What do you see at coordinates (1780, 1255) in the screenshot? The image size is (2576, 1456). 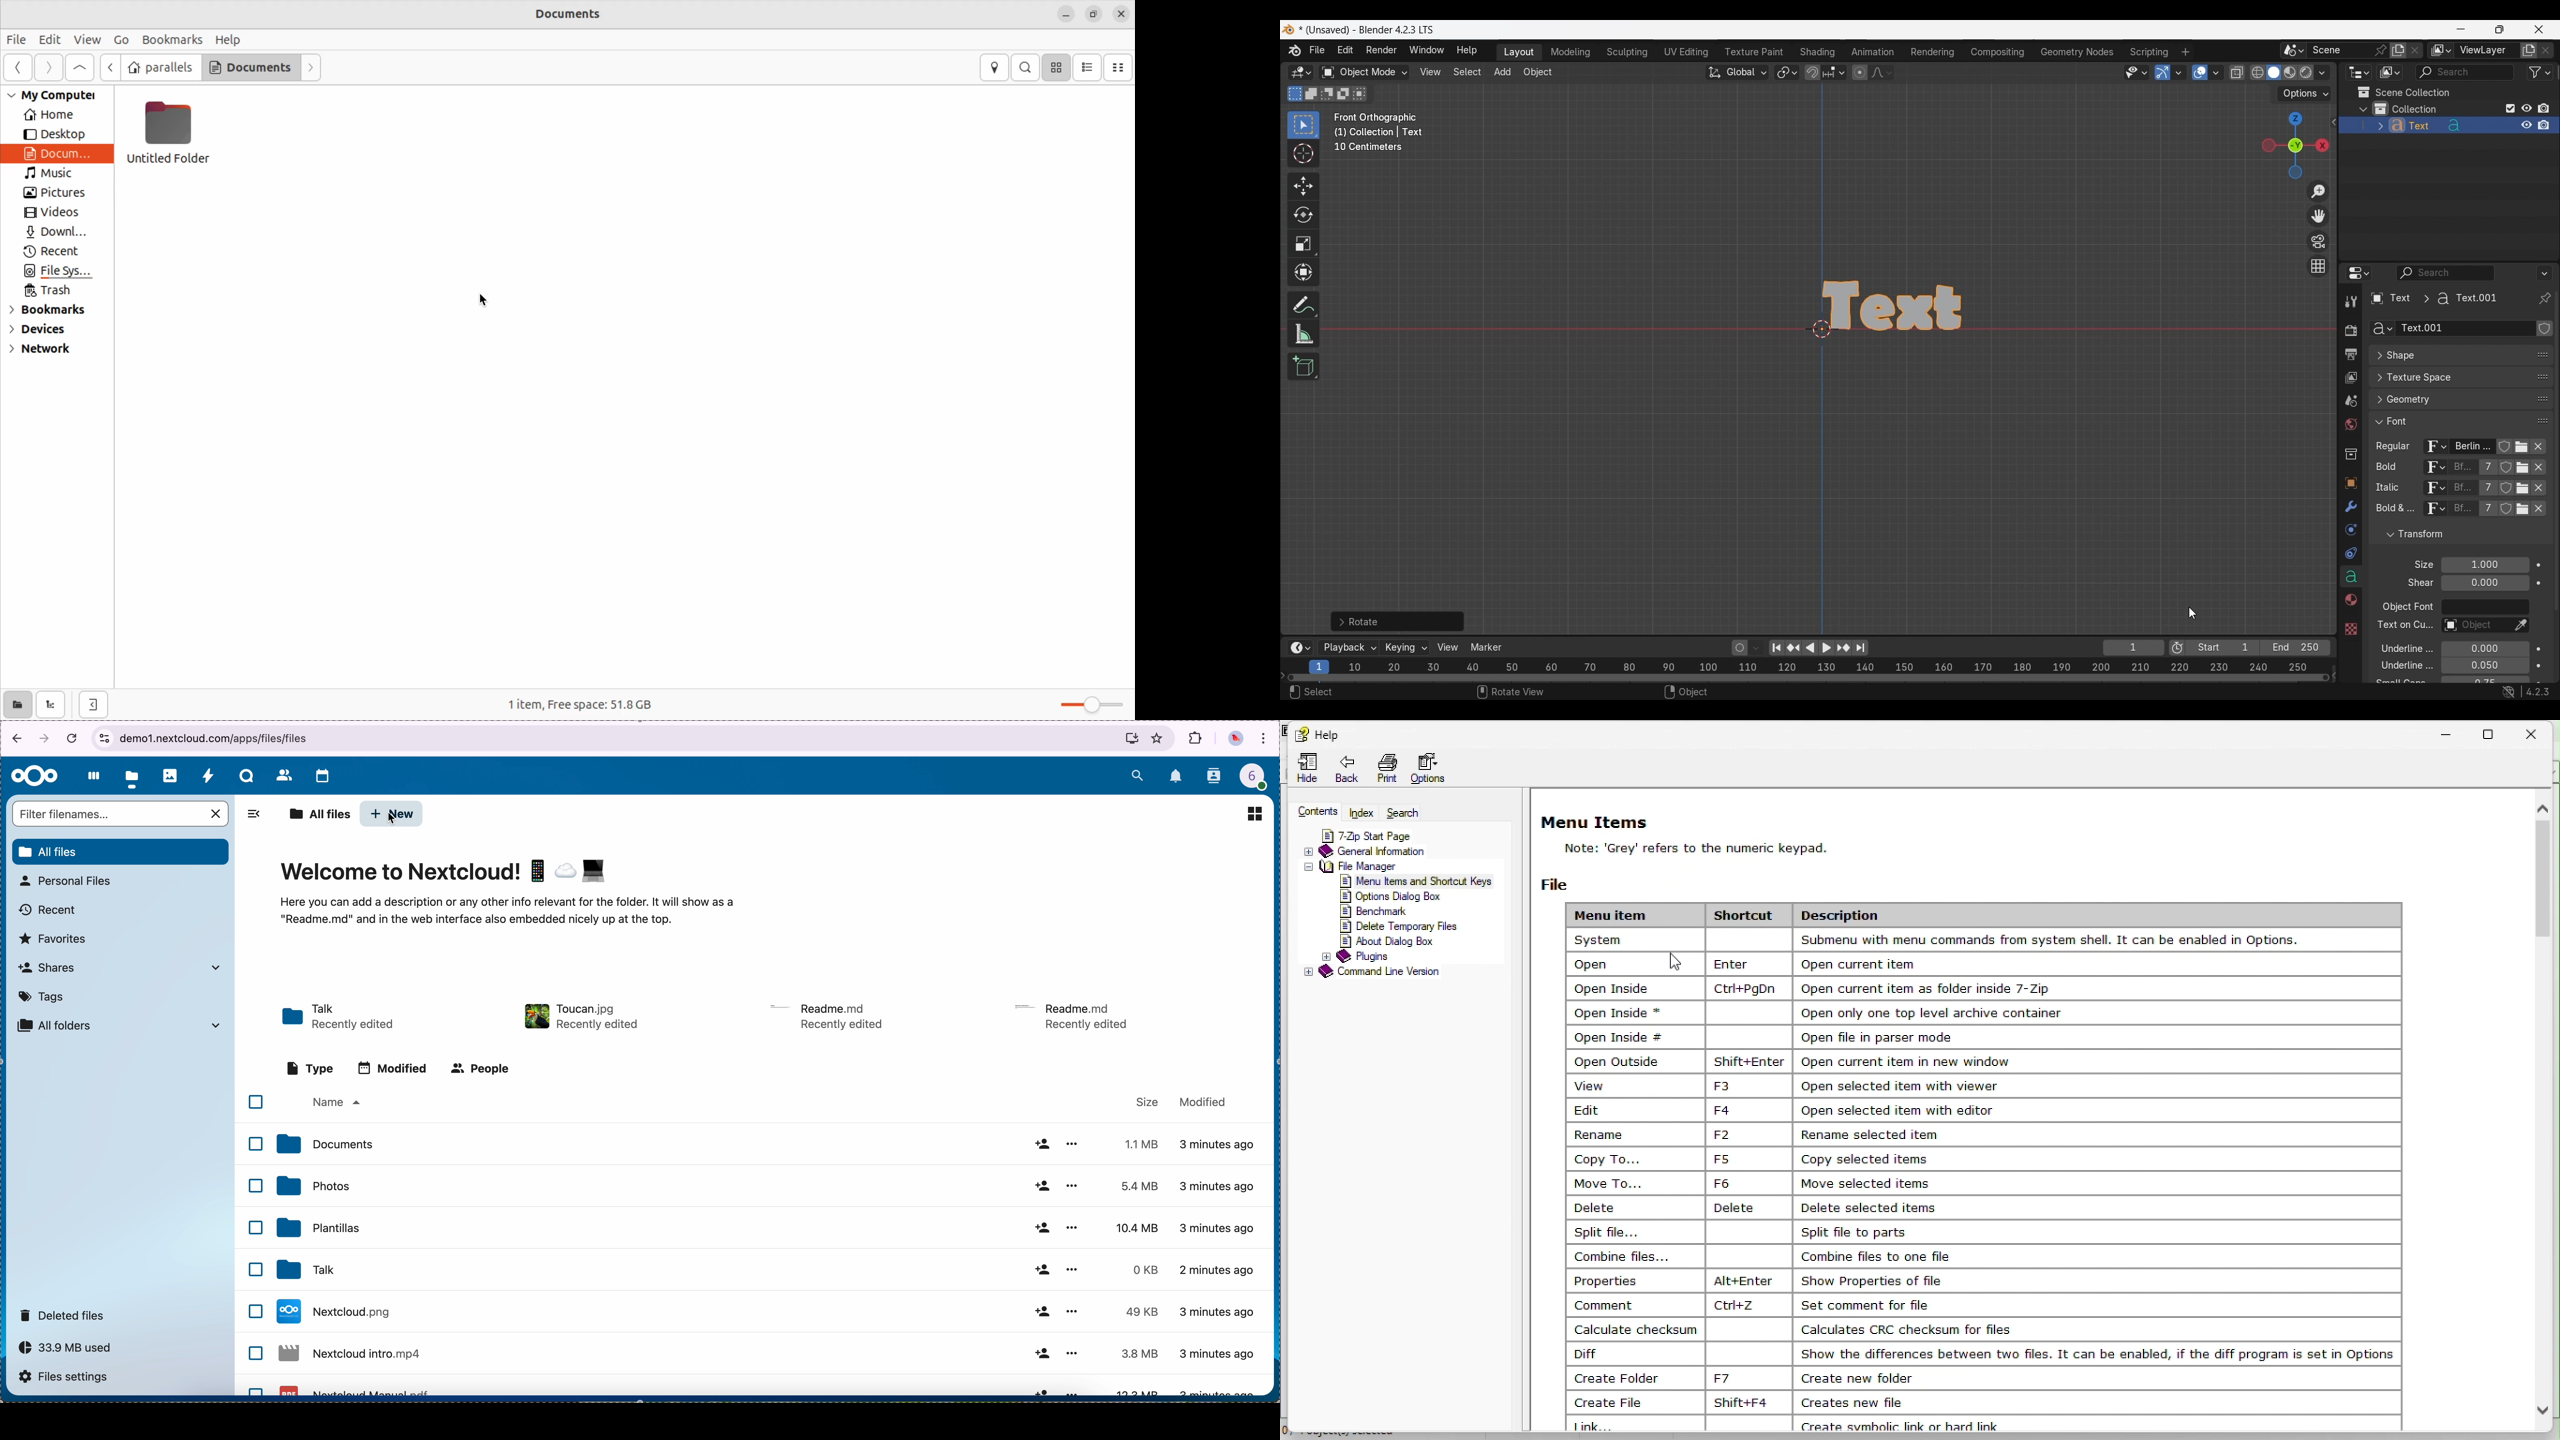 I see `| combine files... | | combine files to one file` at bounding box center [1780, 1255].